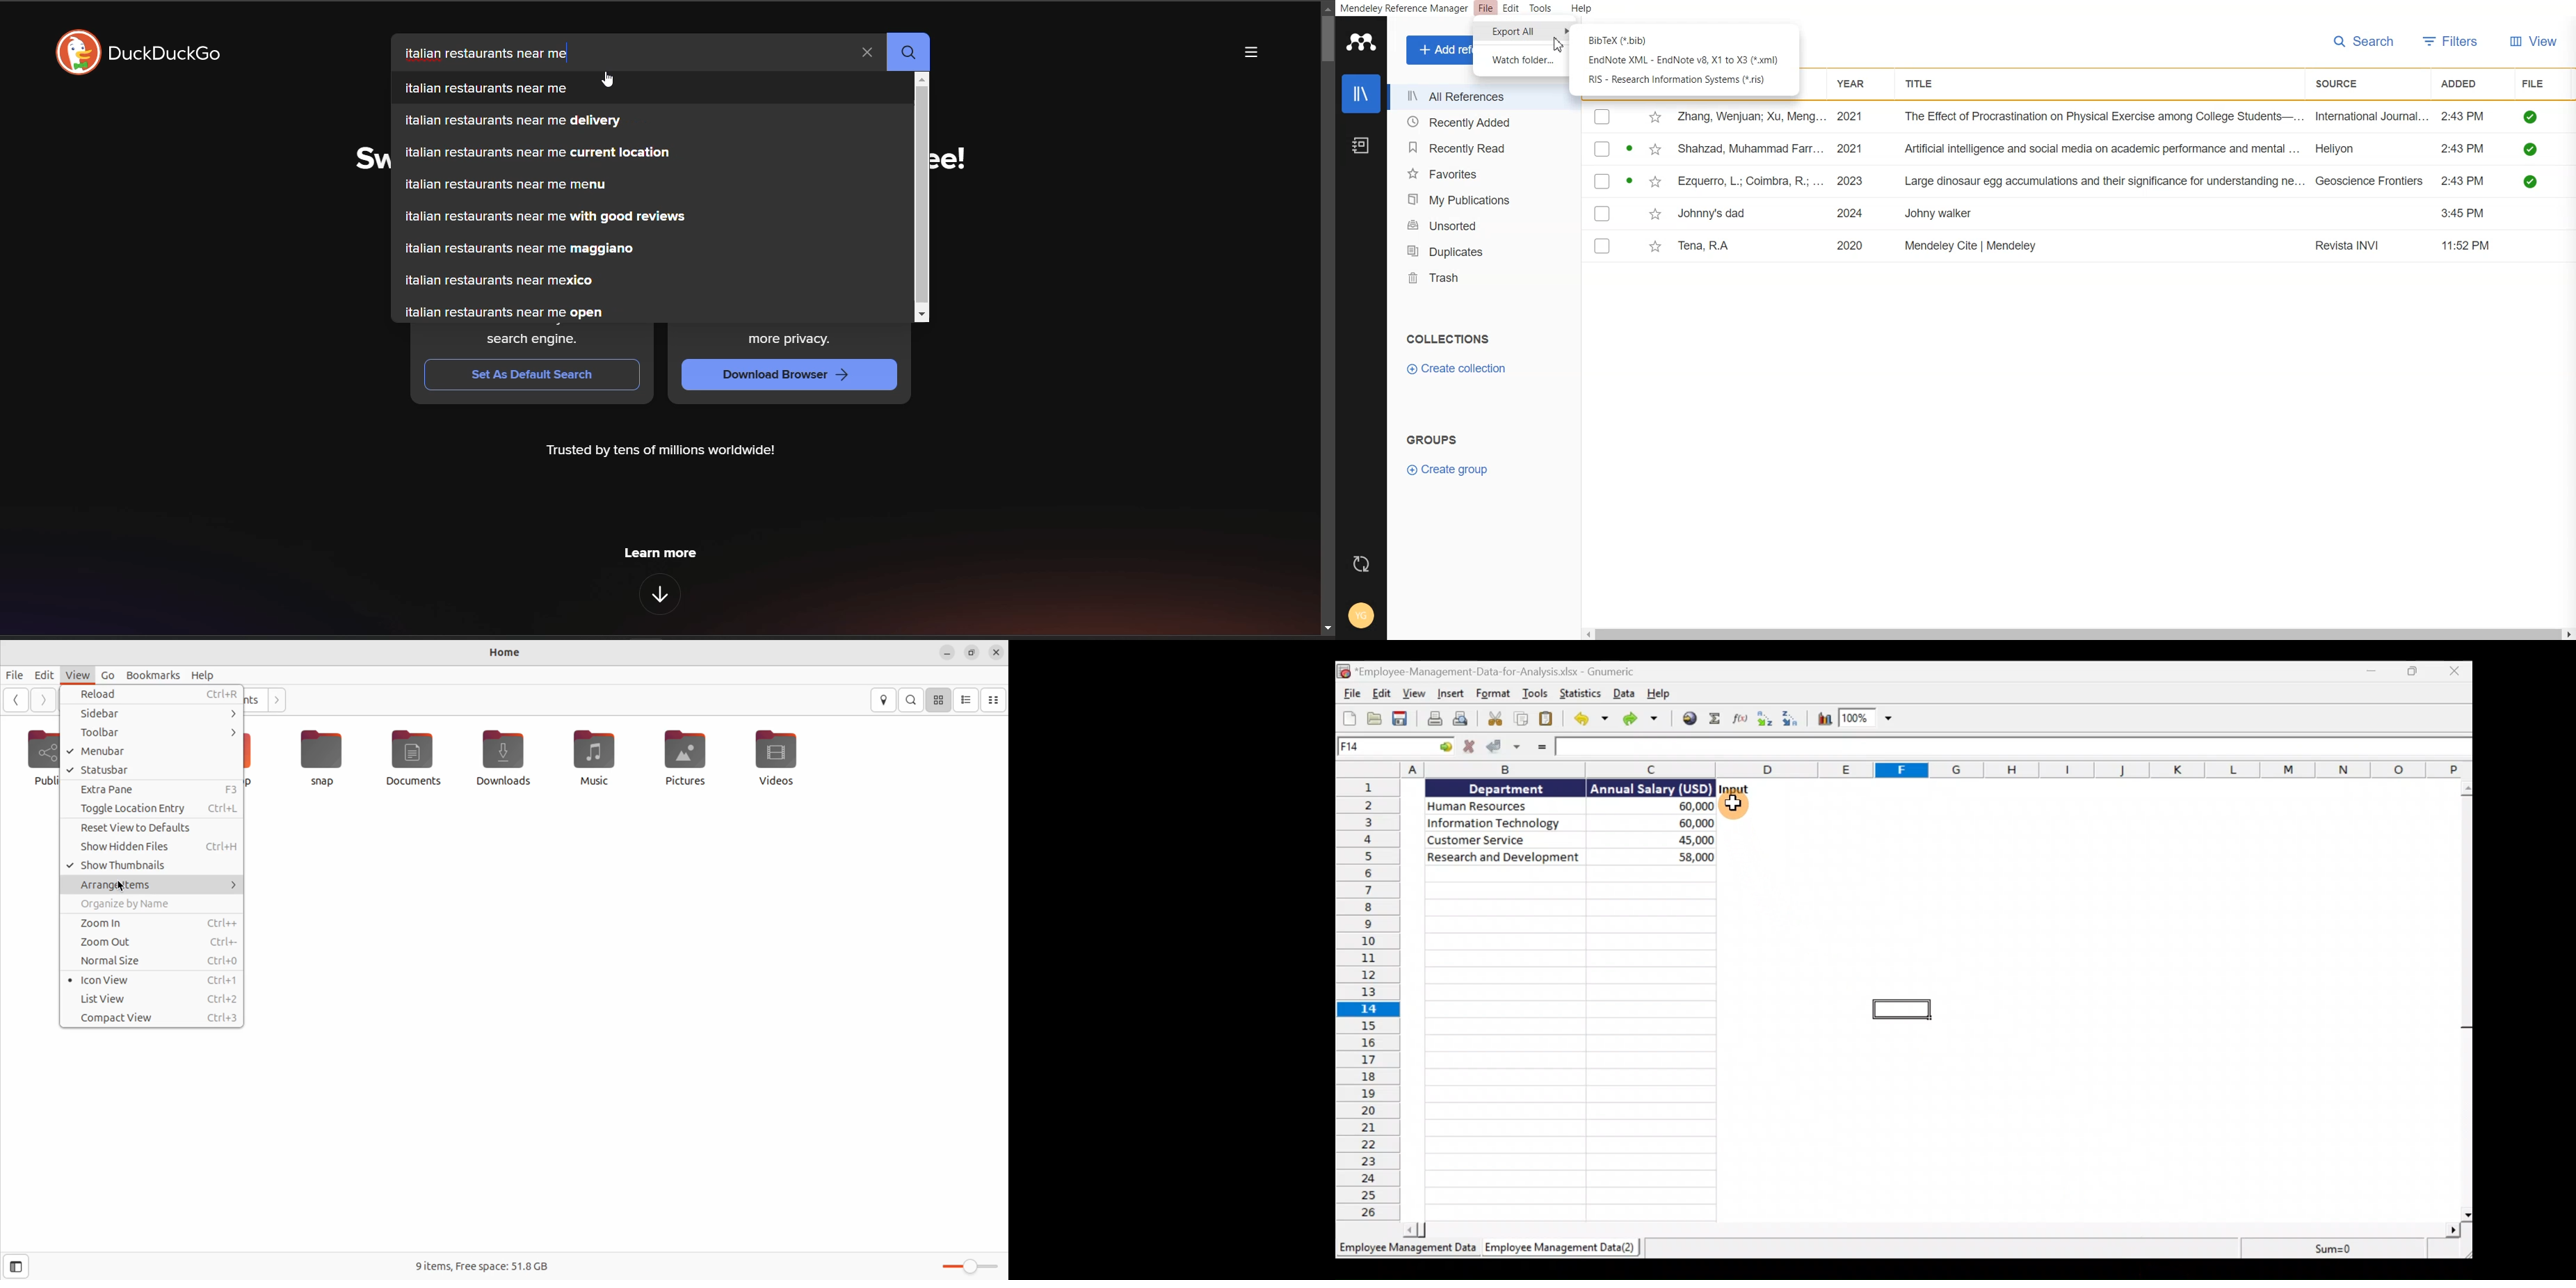 The image size is (2576, 1288). I want to click on Ezquerro, L.; Coimbra, R; ..., so click(1750, 180).